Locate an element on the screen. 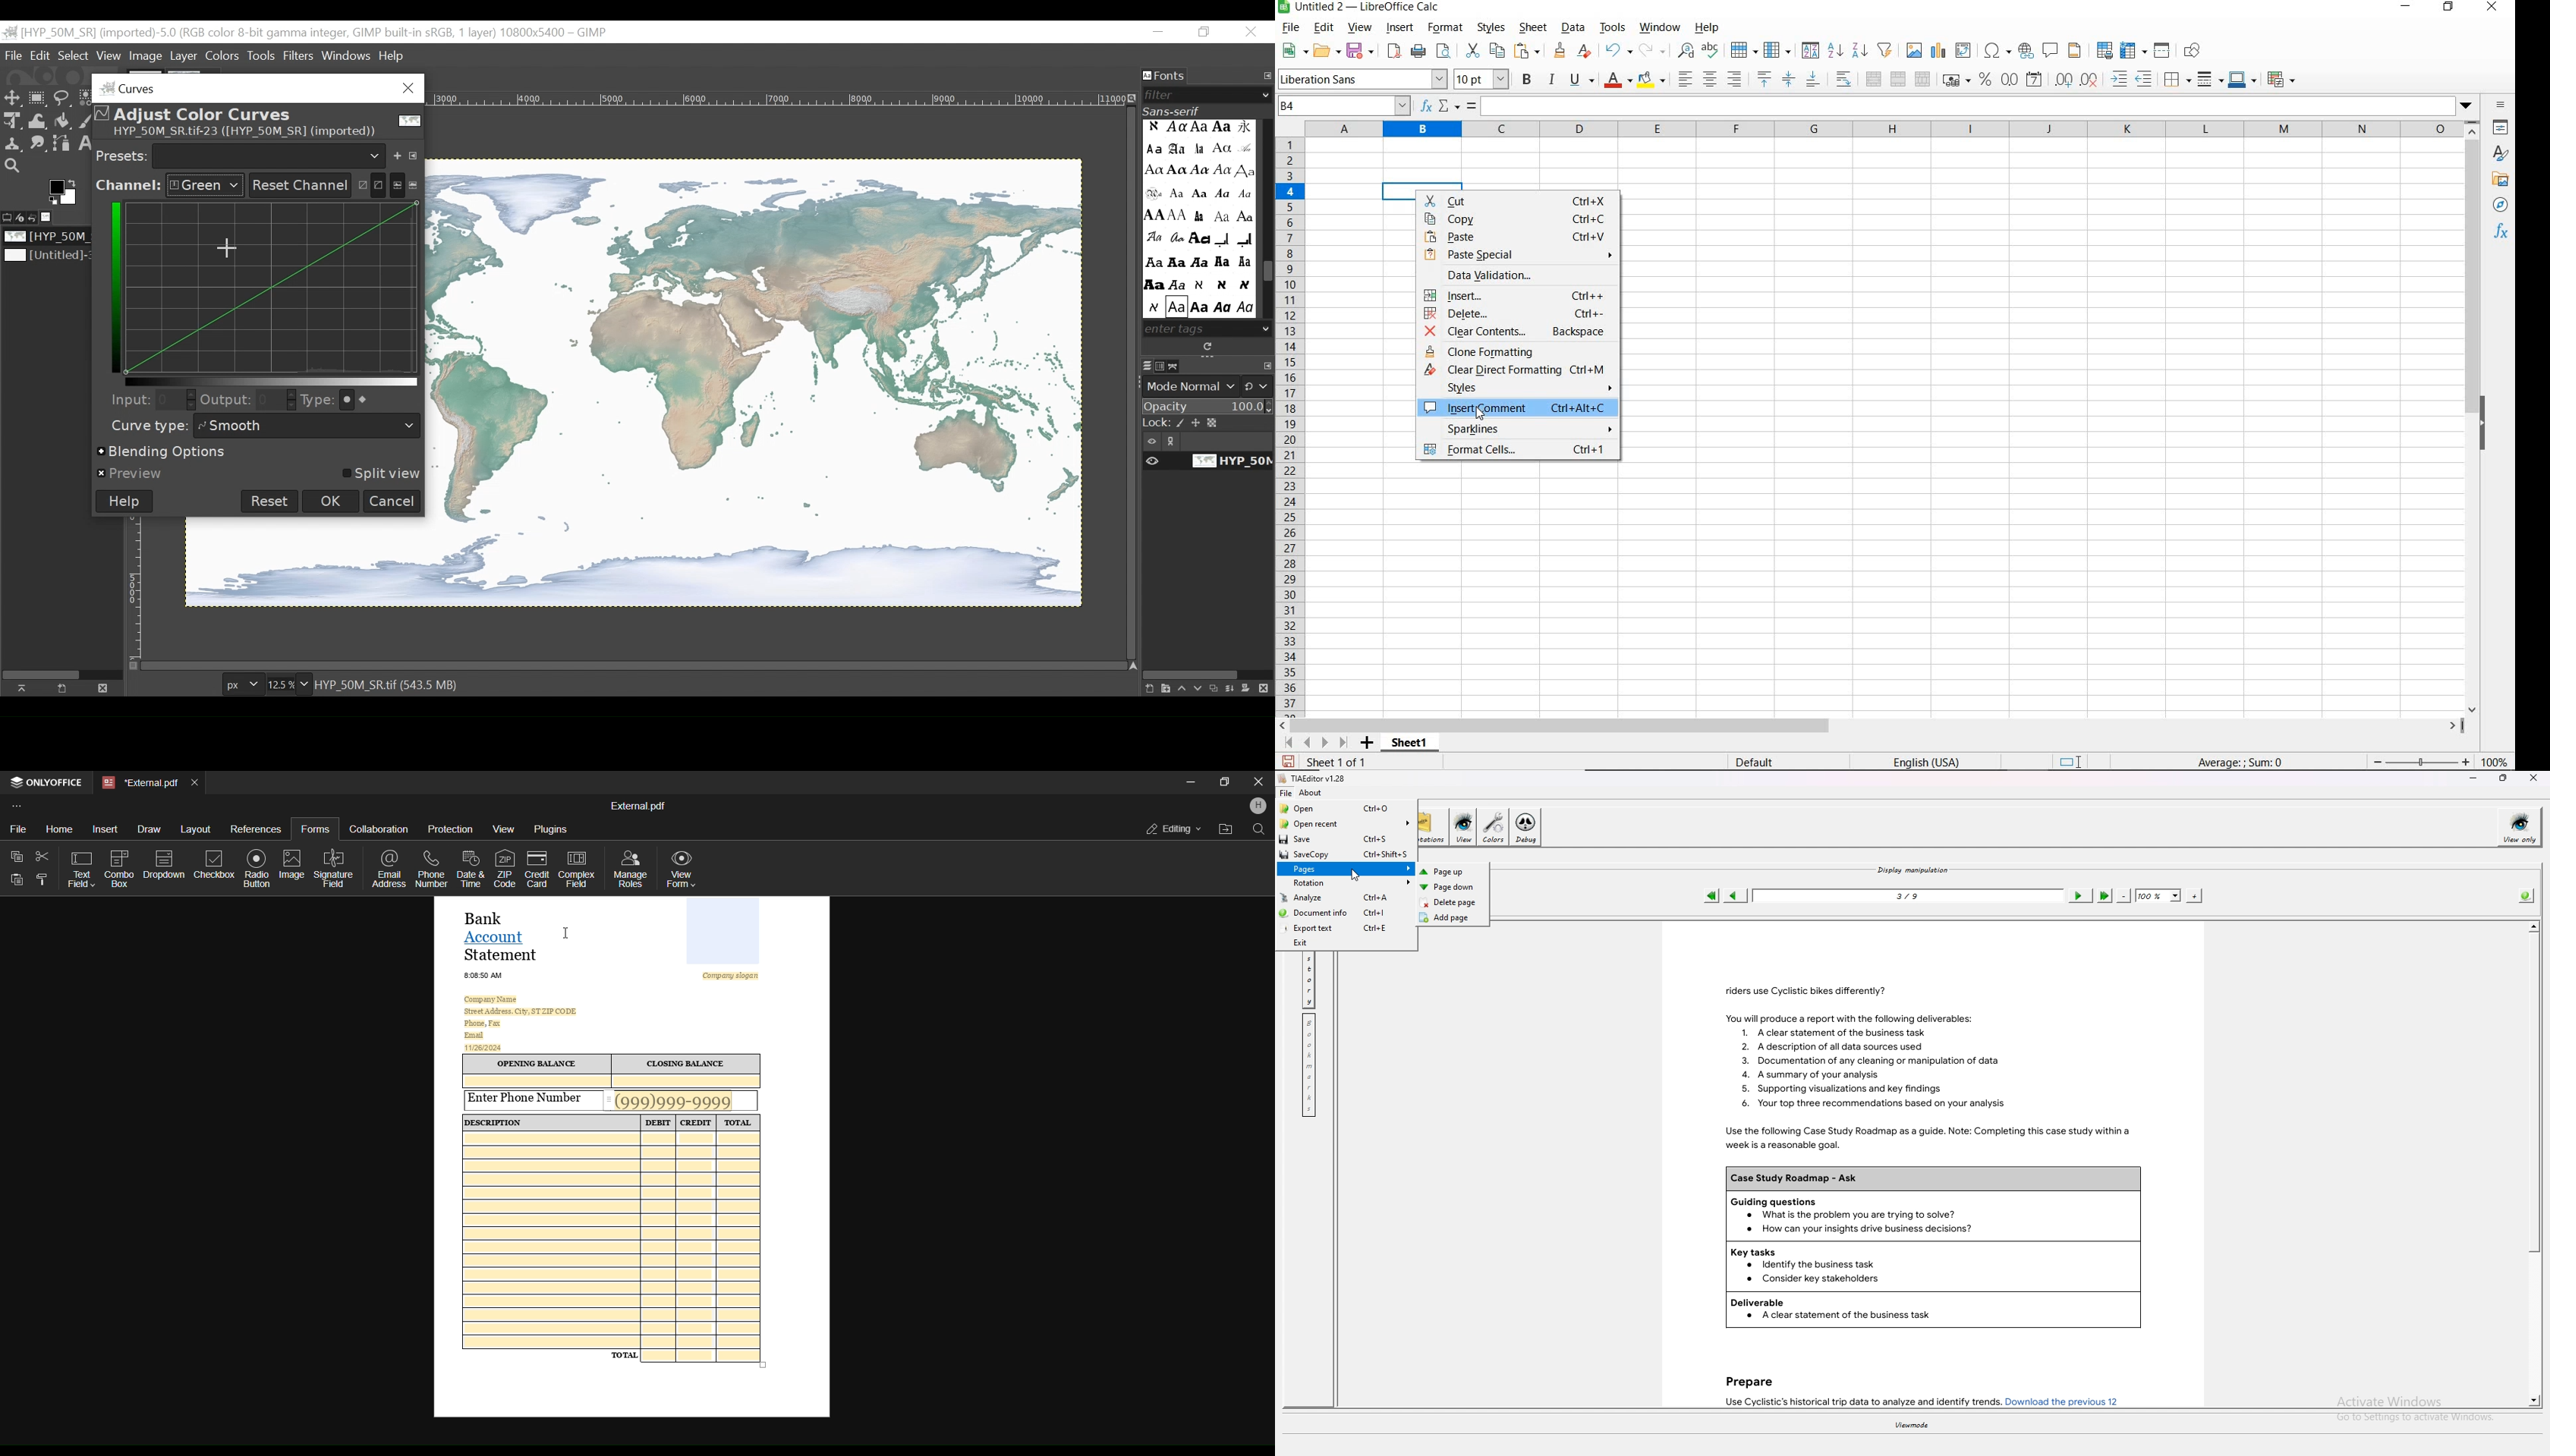 The height and width of the screenshot is (1456, 2576). freeze rows and columns is located at coordinates (2134, 51).